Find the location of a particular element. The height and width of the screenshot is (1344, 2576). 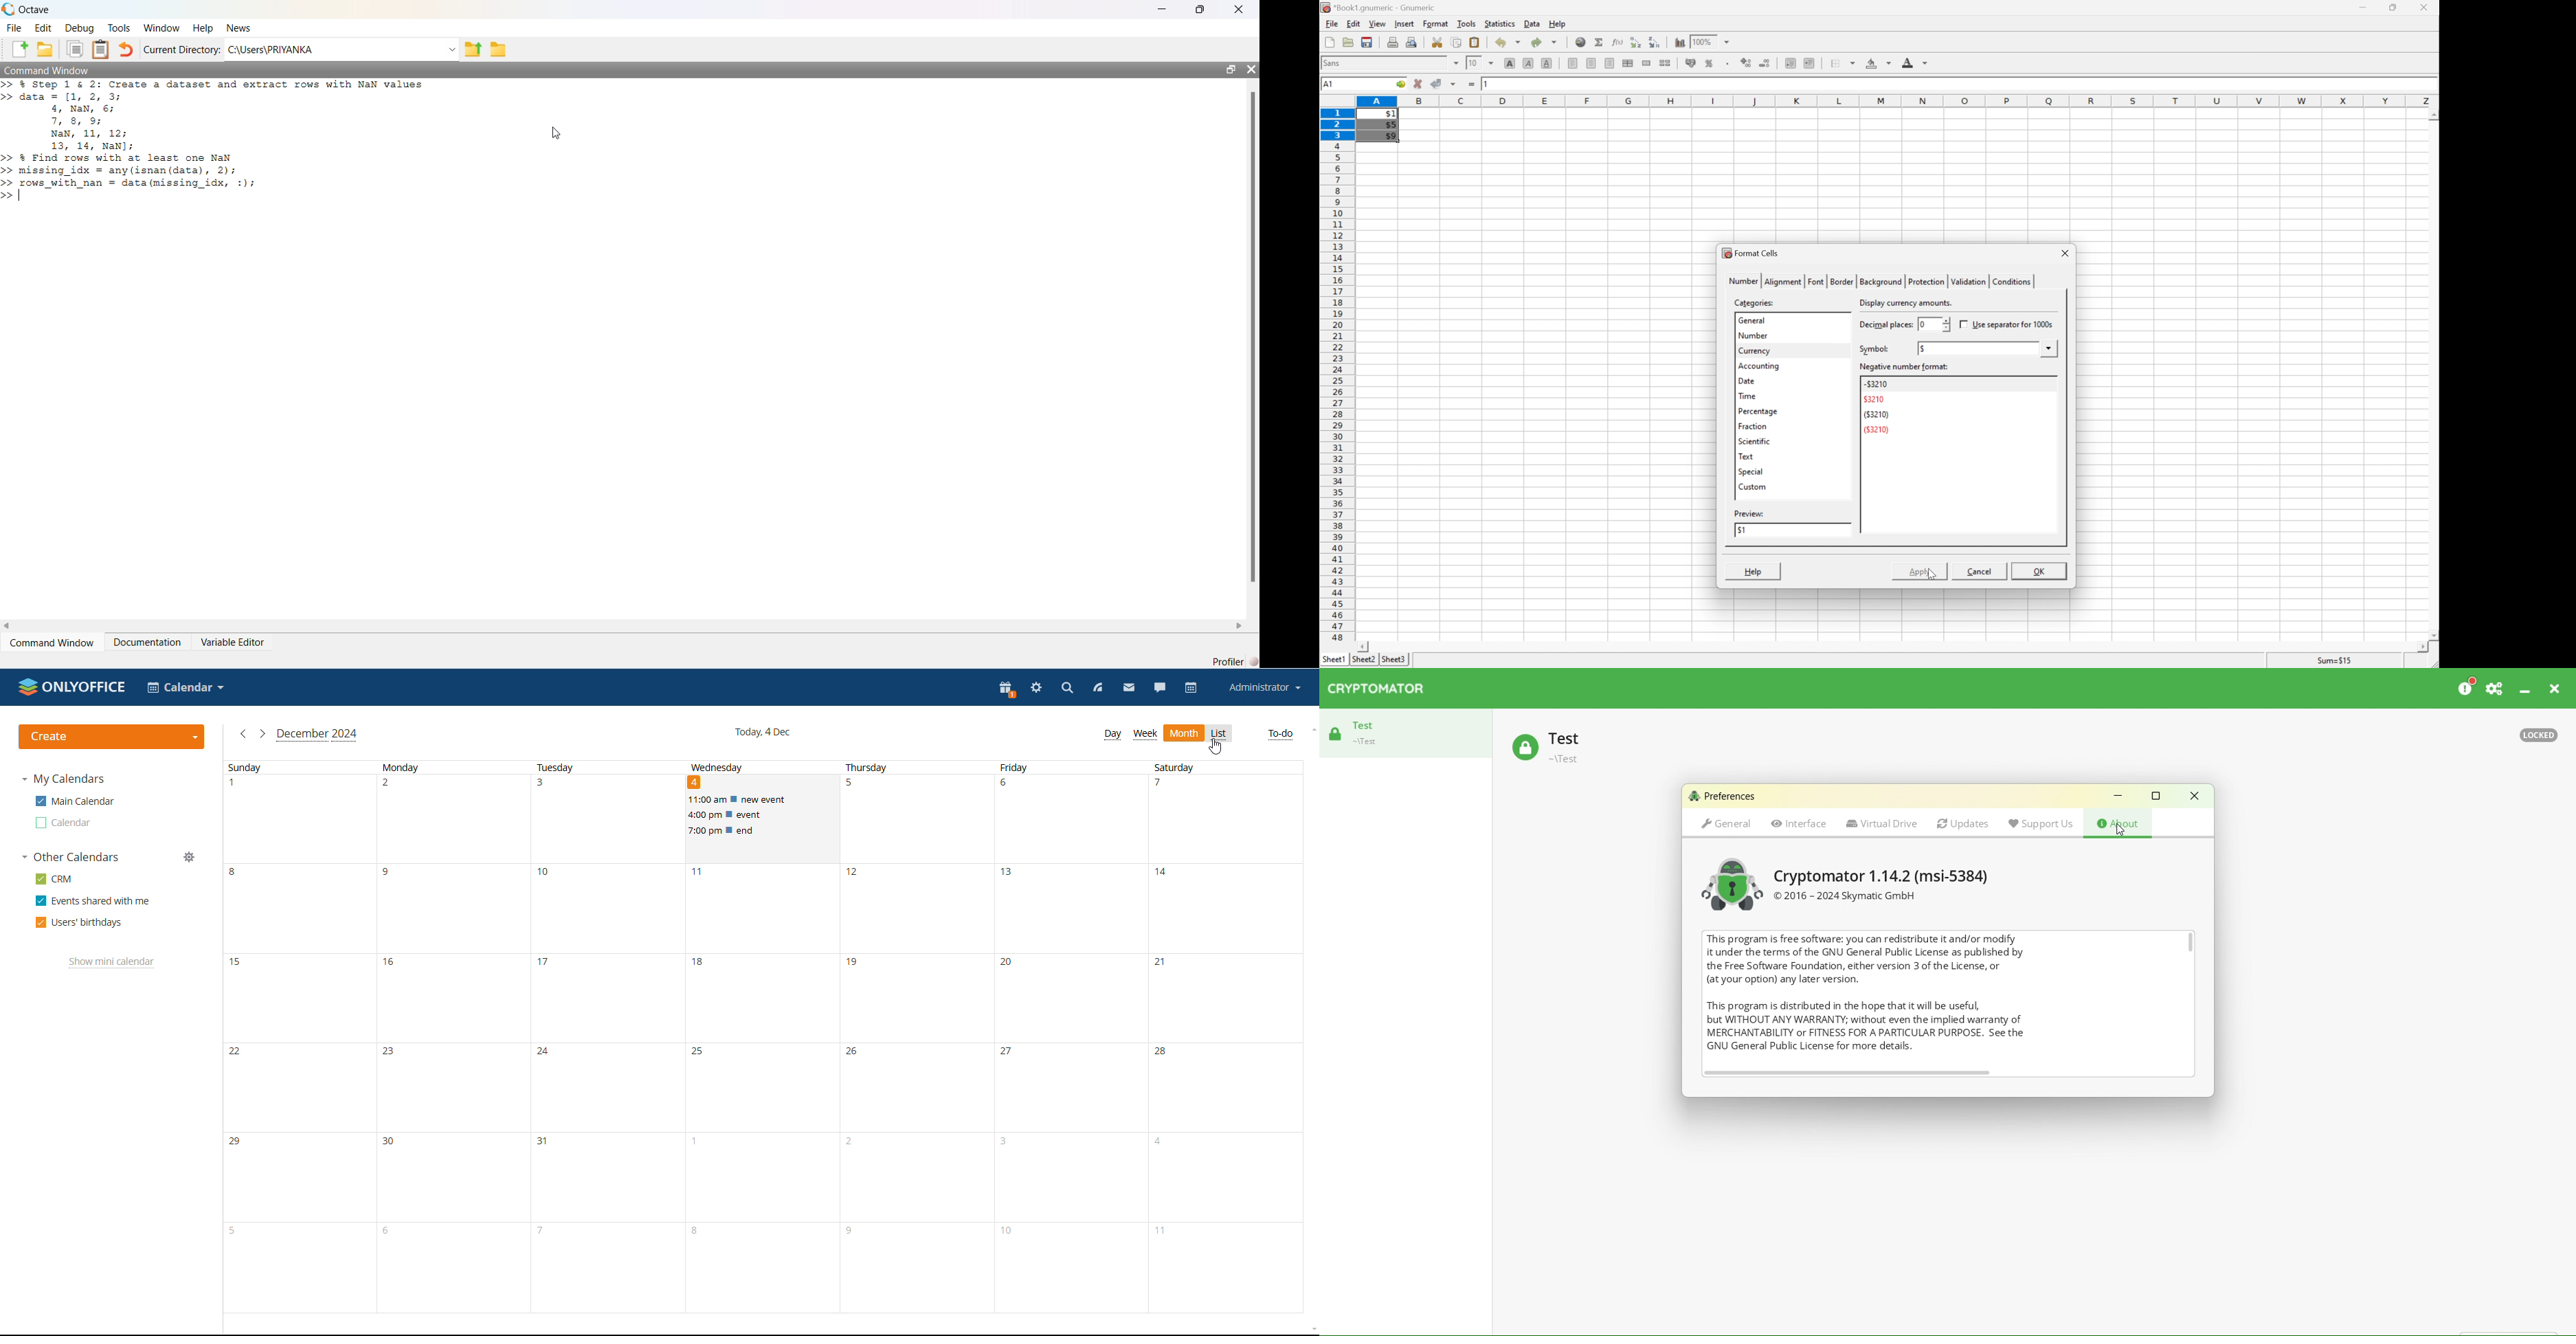

accounting is located at coordinates (1760, 366).